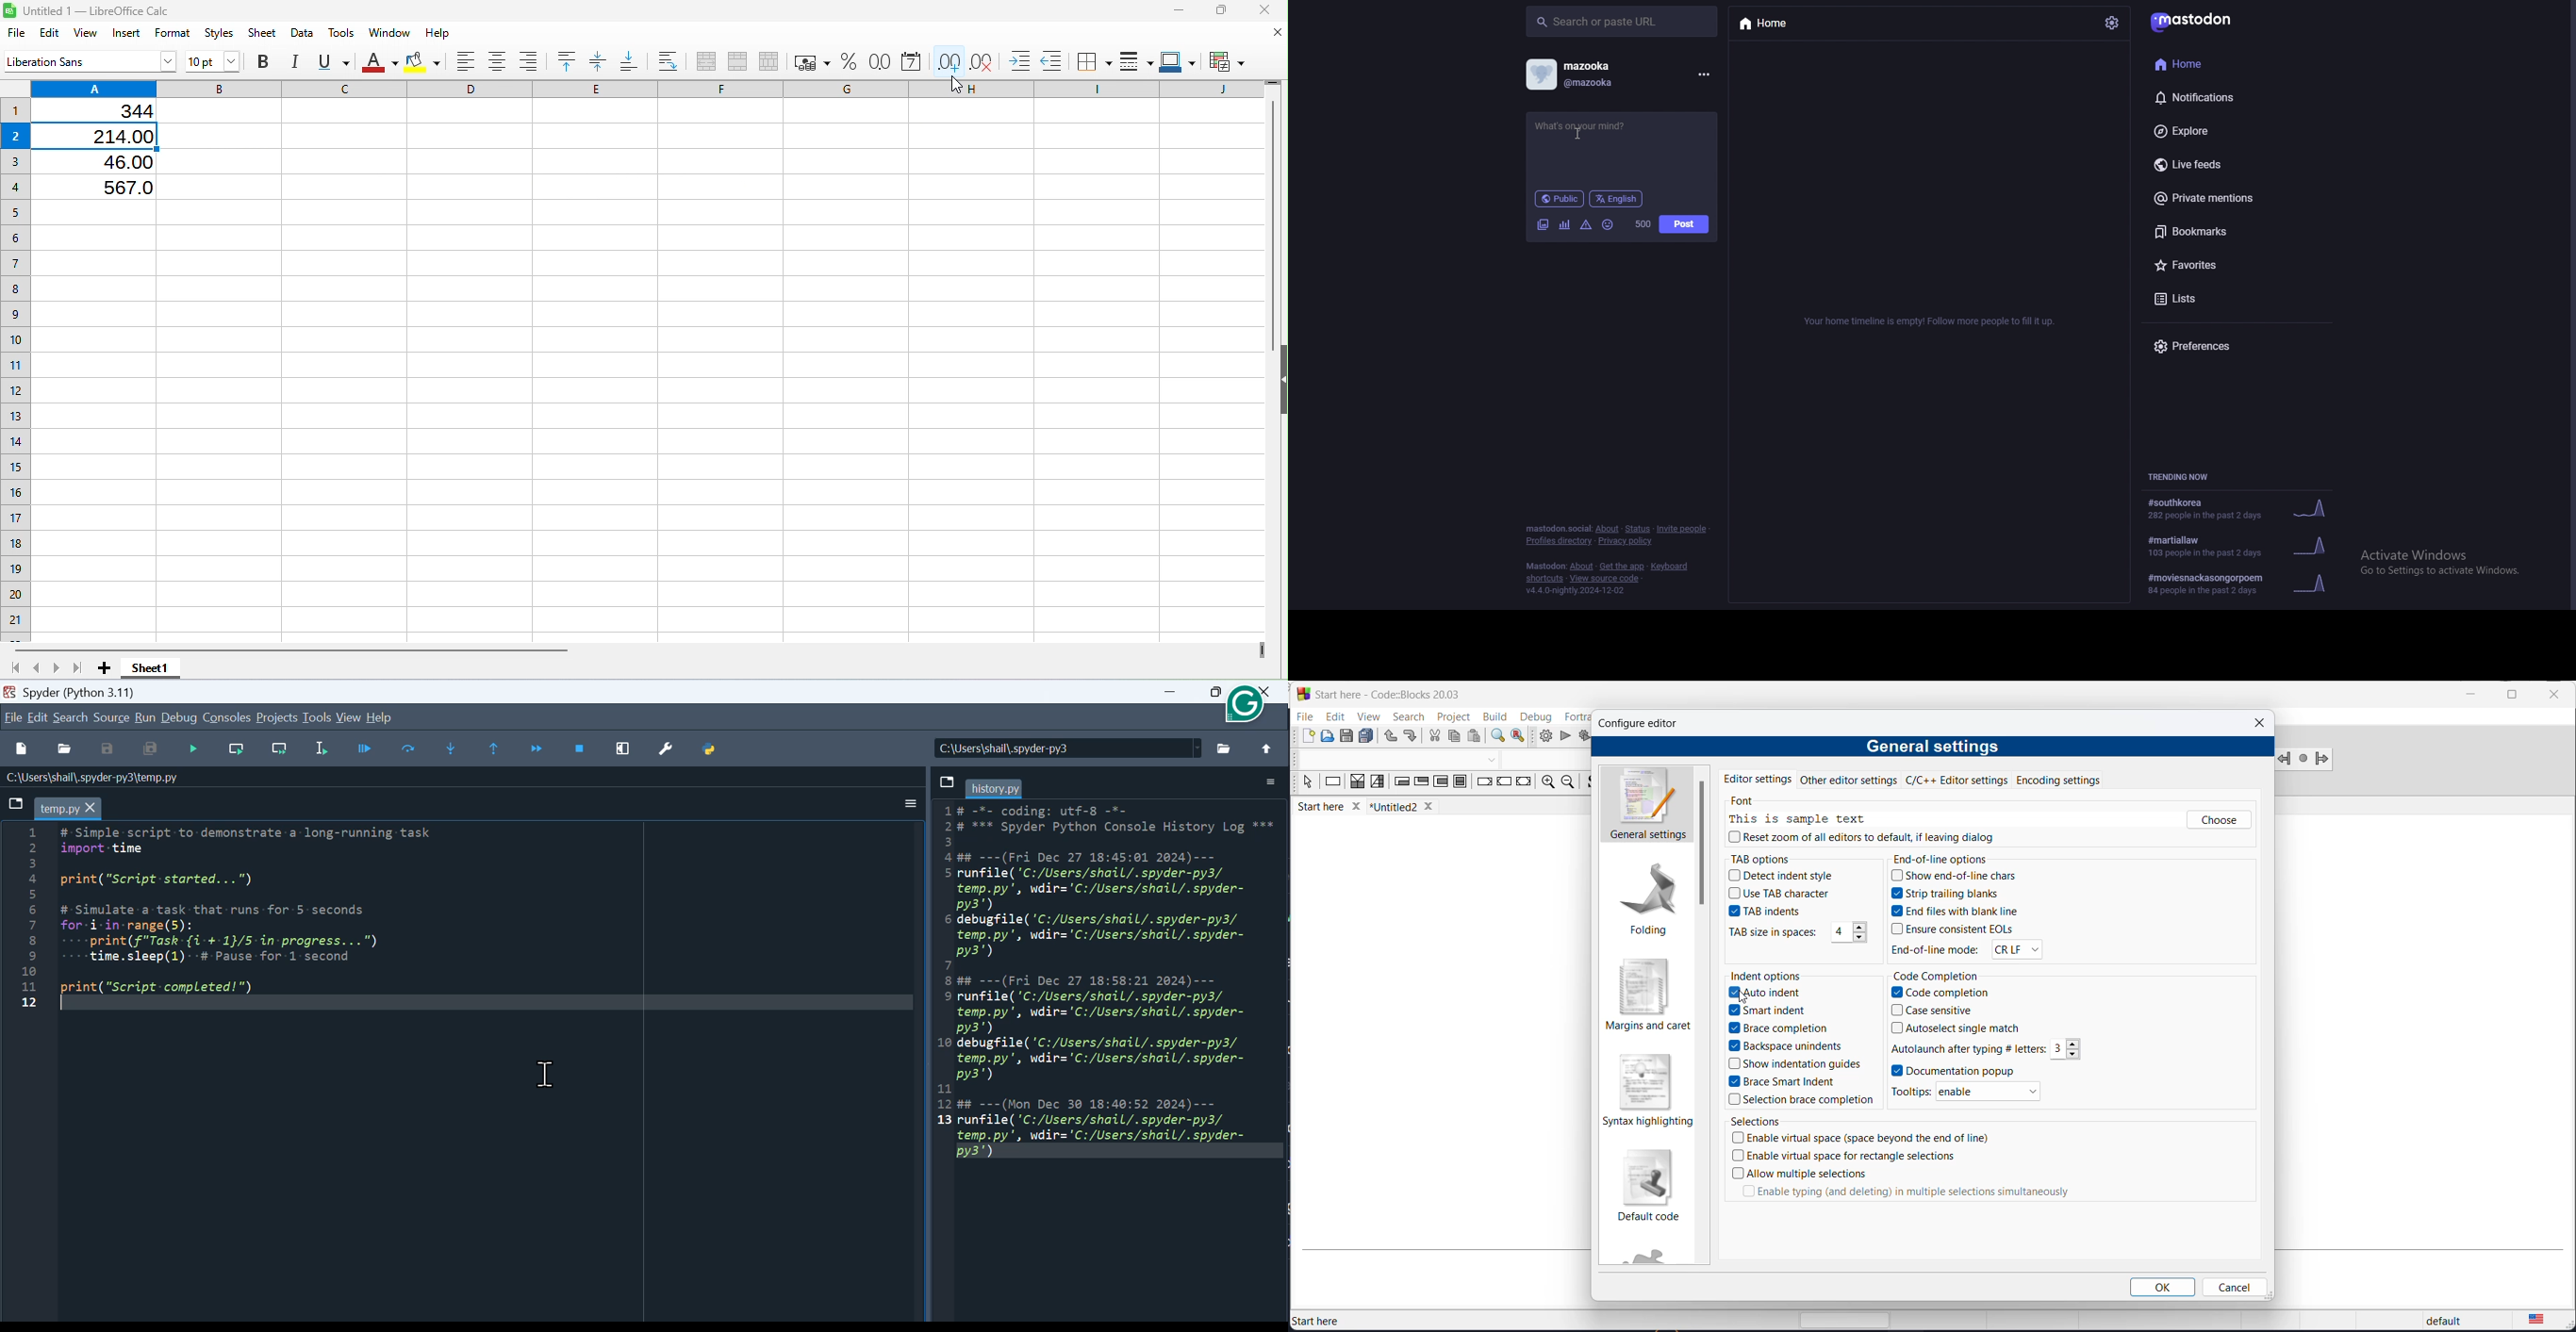 The image size is (2576, 1344). Describe the element at coordinates (1246, 703) in the screenshot. I see `icon` at that location.